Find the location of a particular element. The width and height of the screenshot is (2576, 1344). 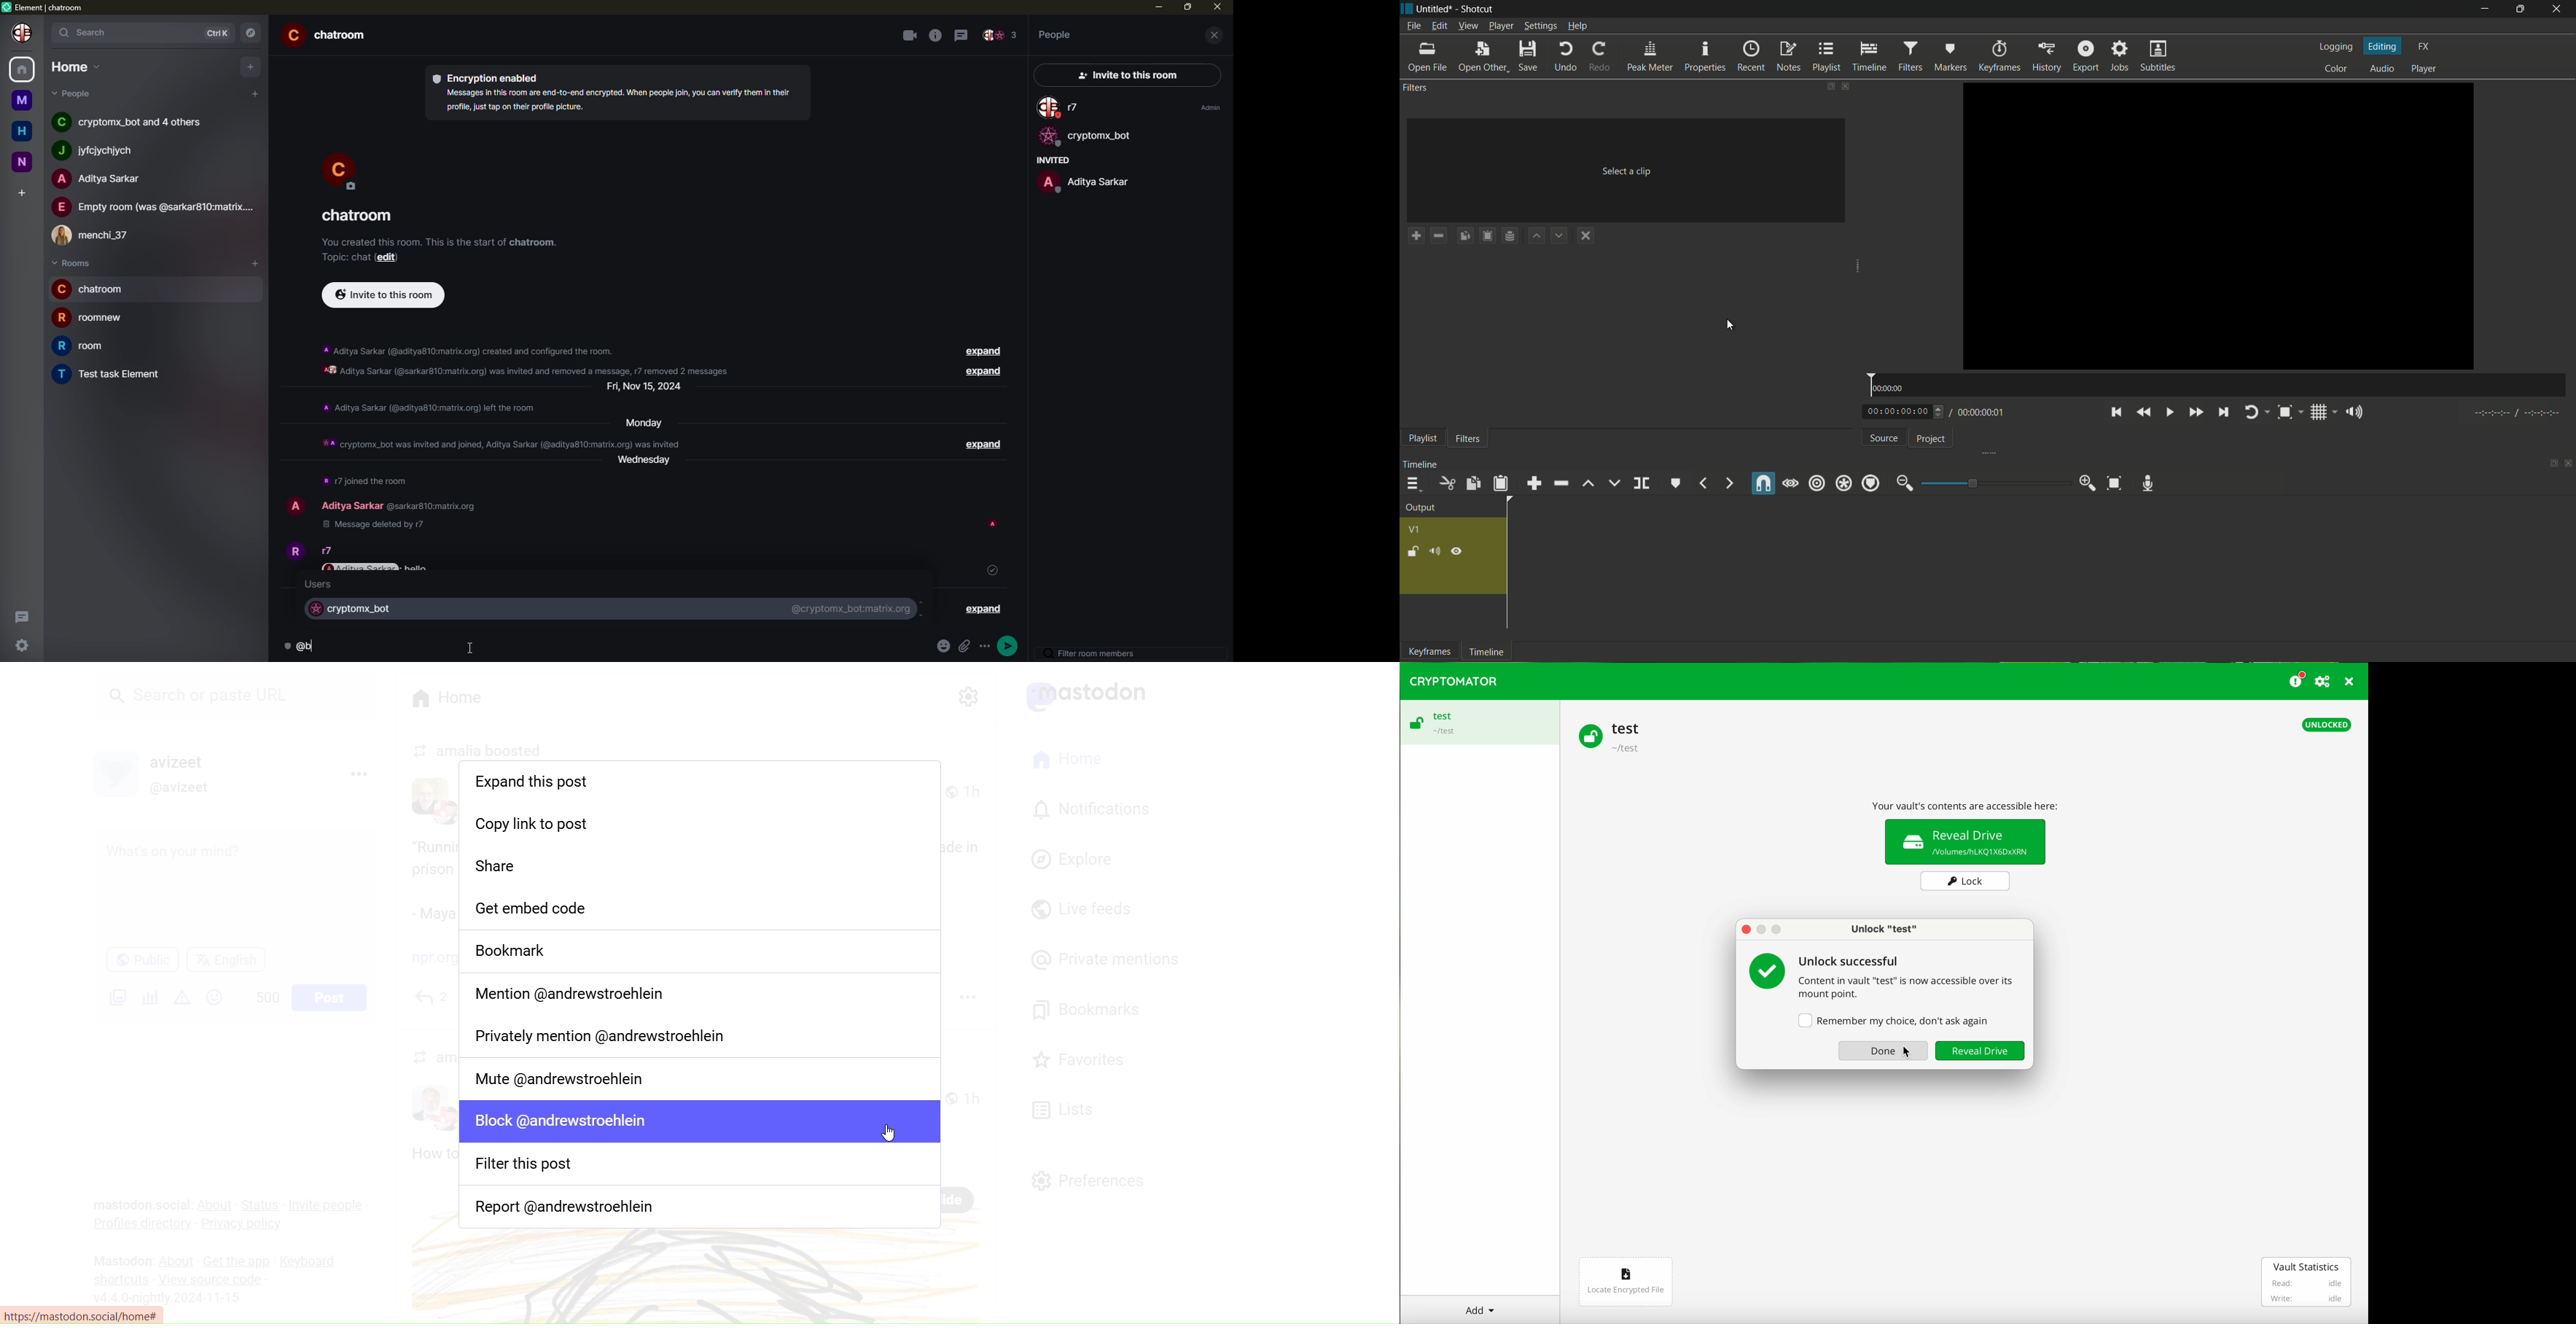

id is located at coordinates (430, 507).